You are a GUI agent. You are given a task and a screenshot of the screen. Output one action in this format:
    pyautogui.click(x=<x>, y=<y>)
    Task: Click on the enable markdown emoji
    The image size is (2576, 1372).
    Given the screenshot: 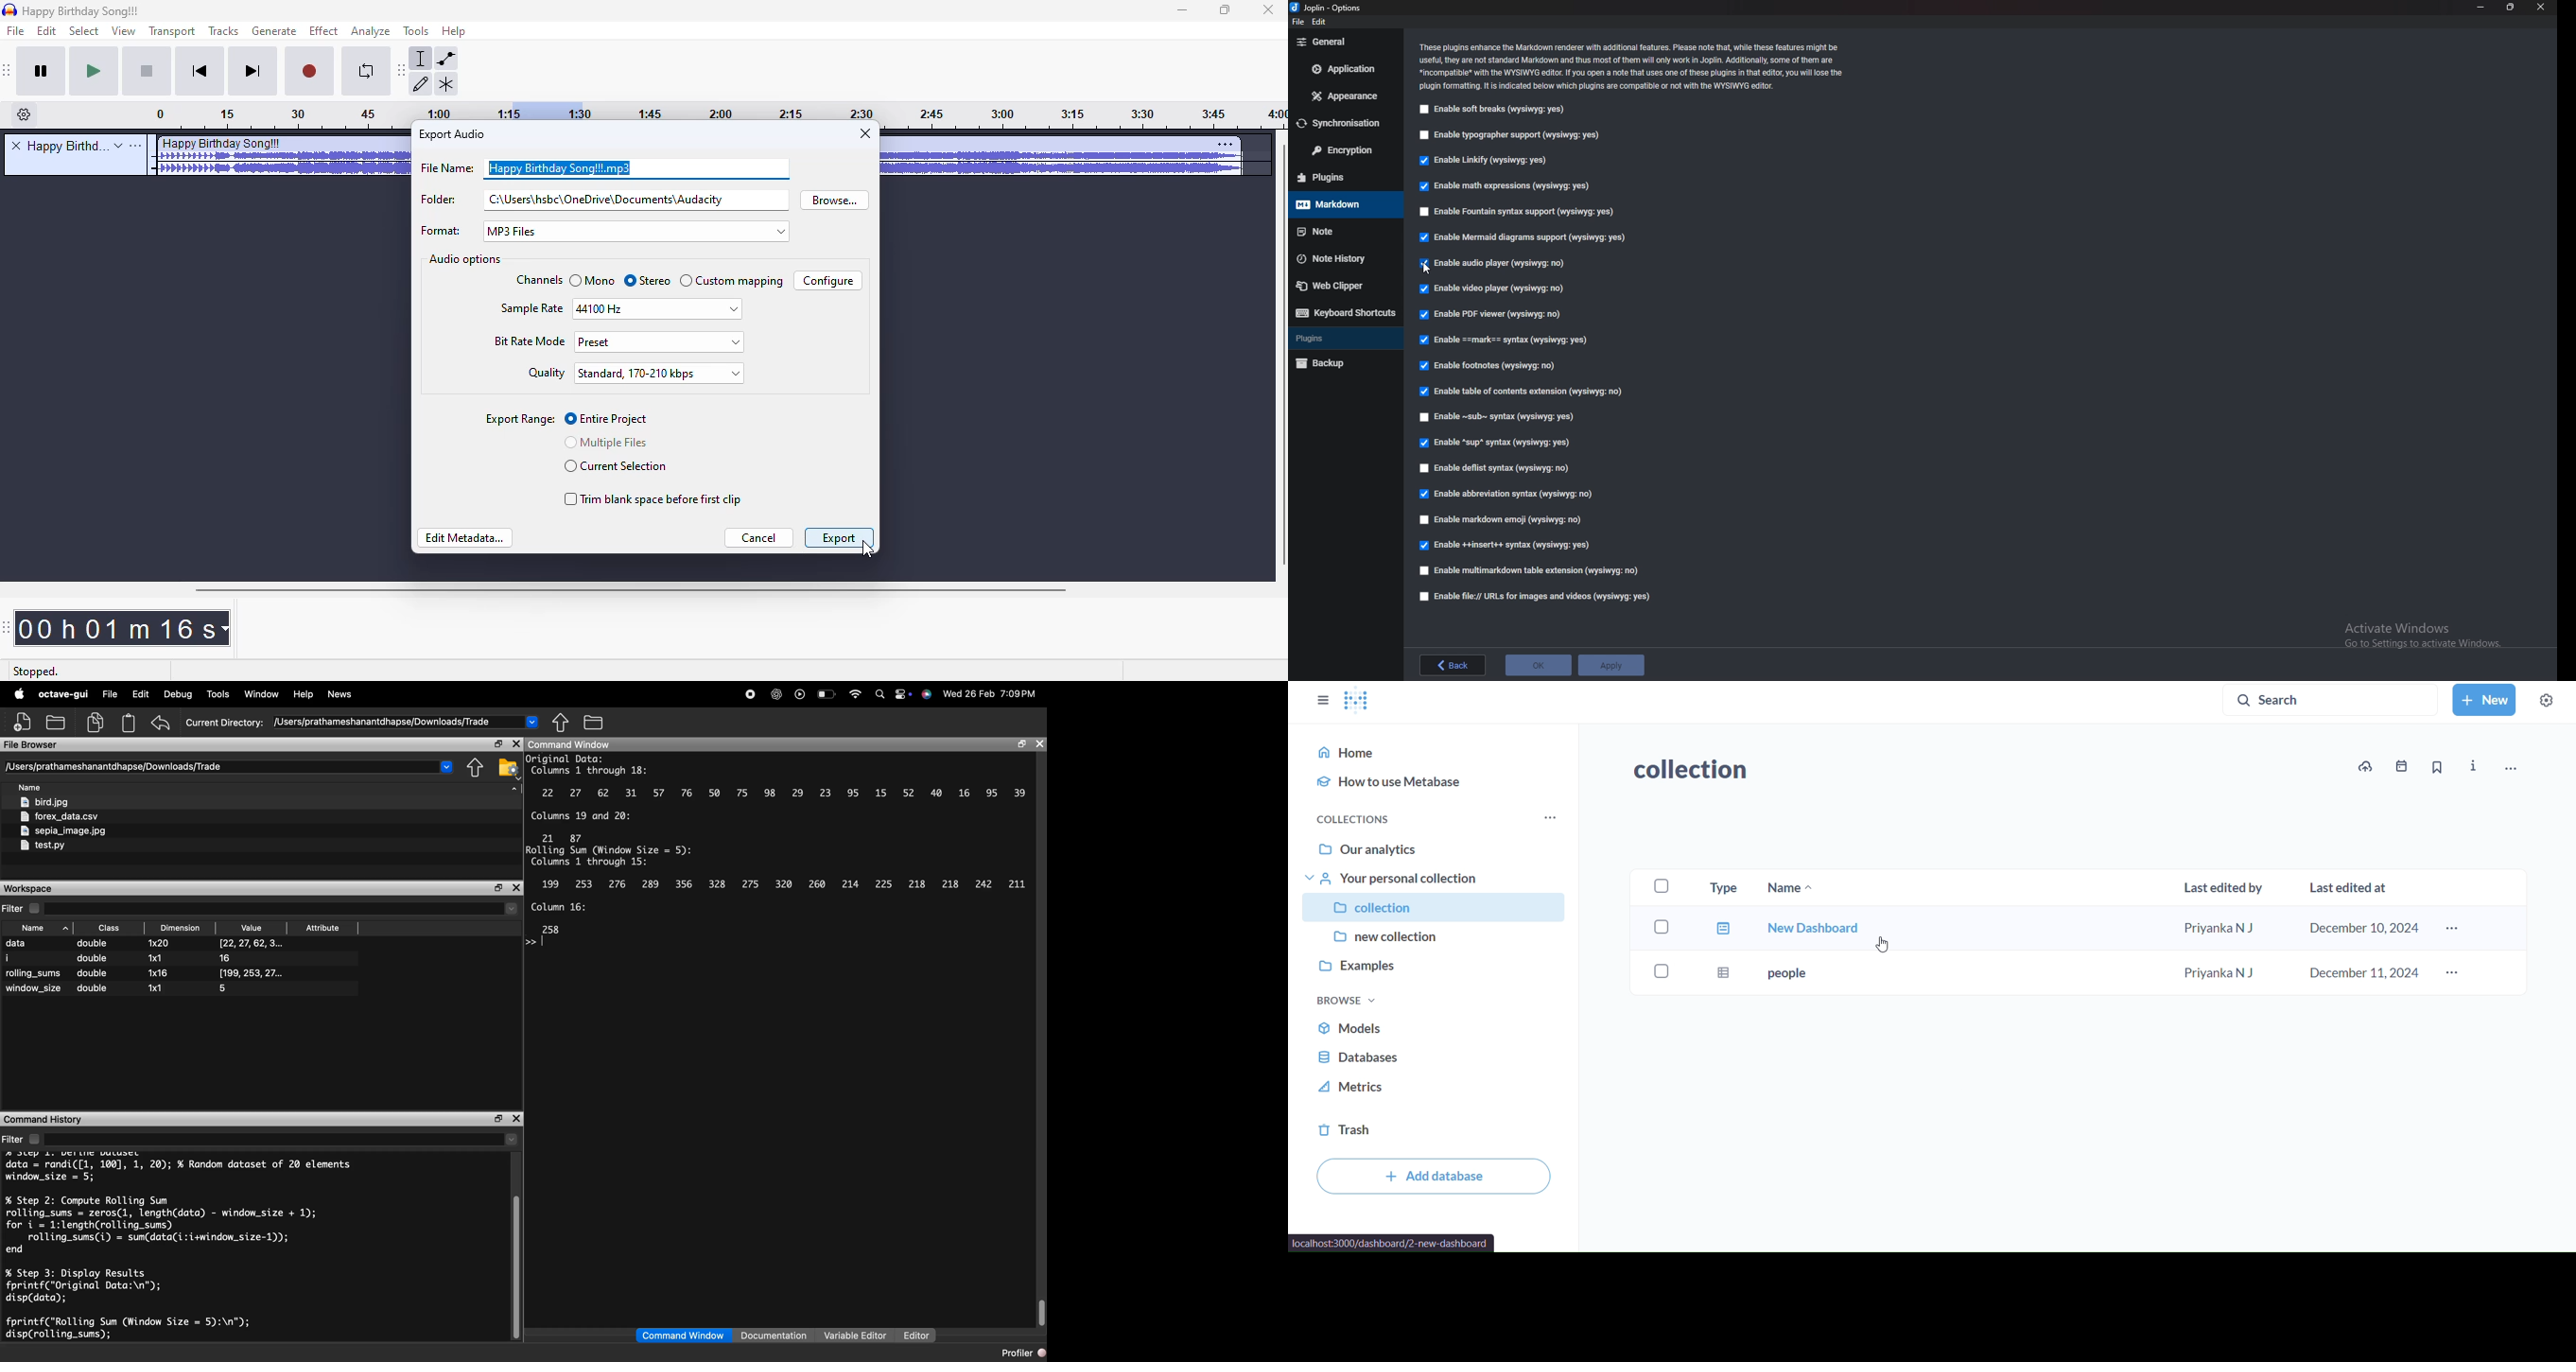 What is the action you would take?
    pyautogui.click(x=1504, y=519)
    